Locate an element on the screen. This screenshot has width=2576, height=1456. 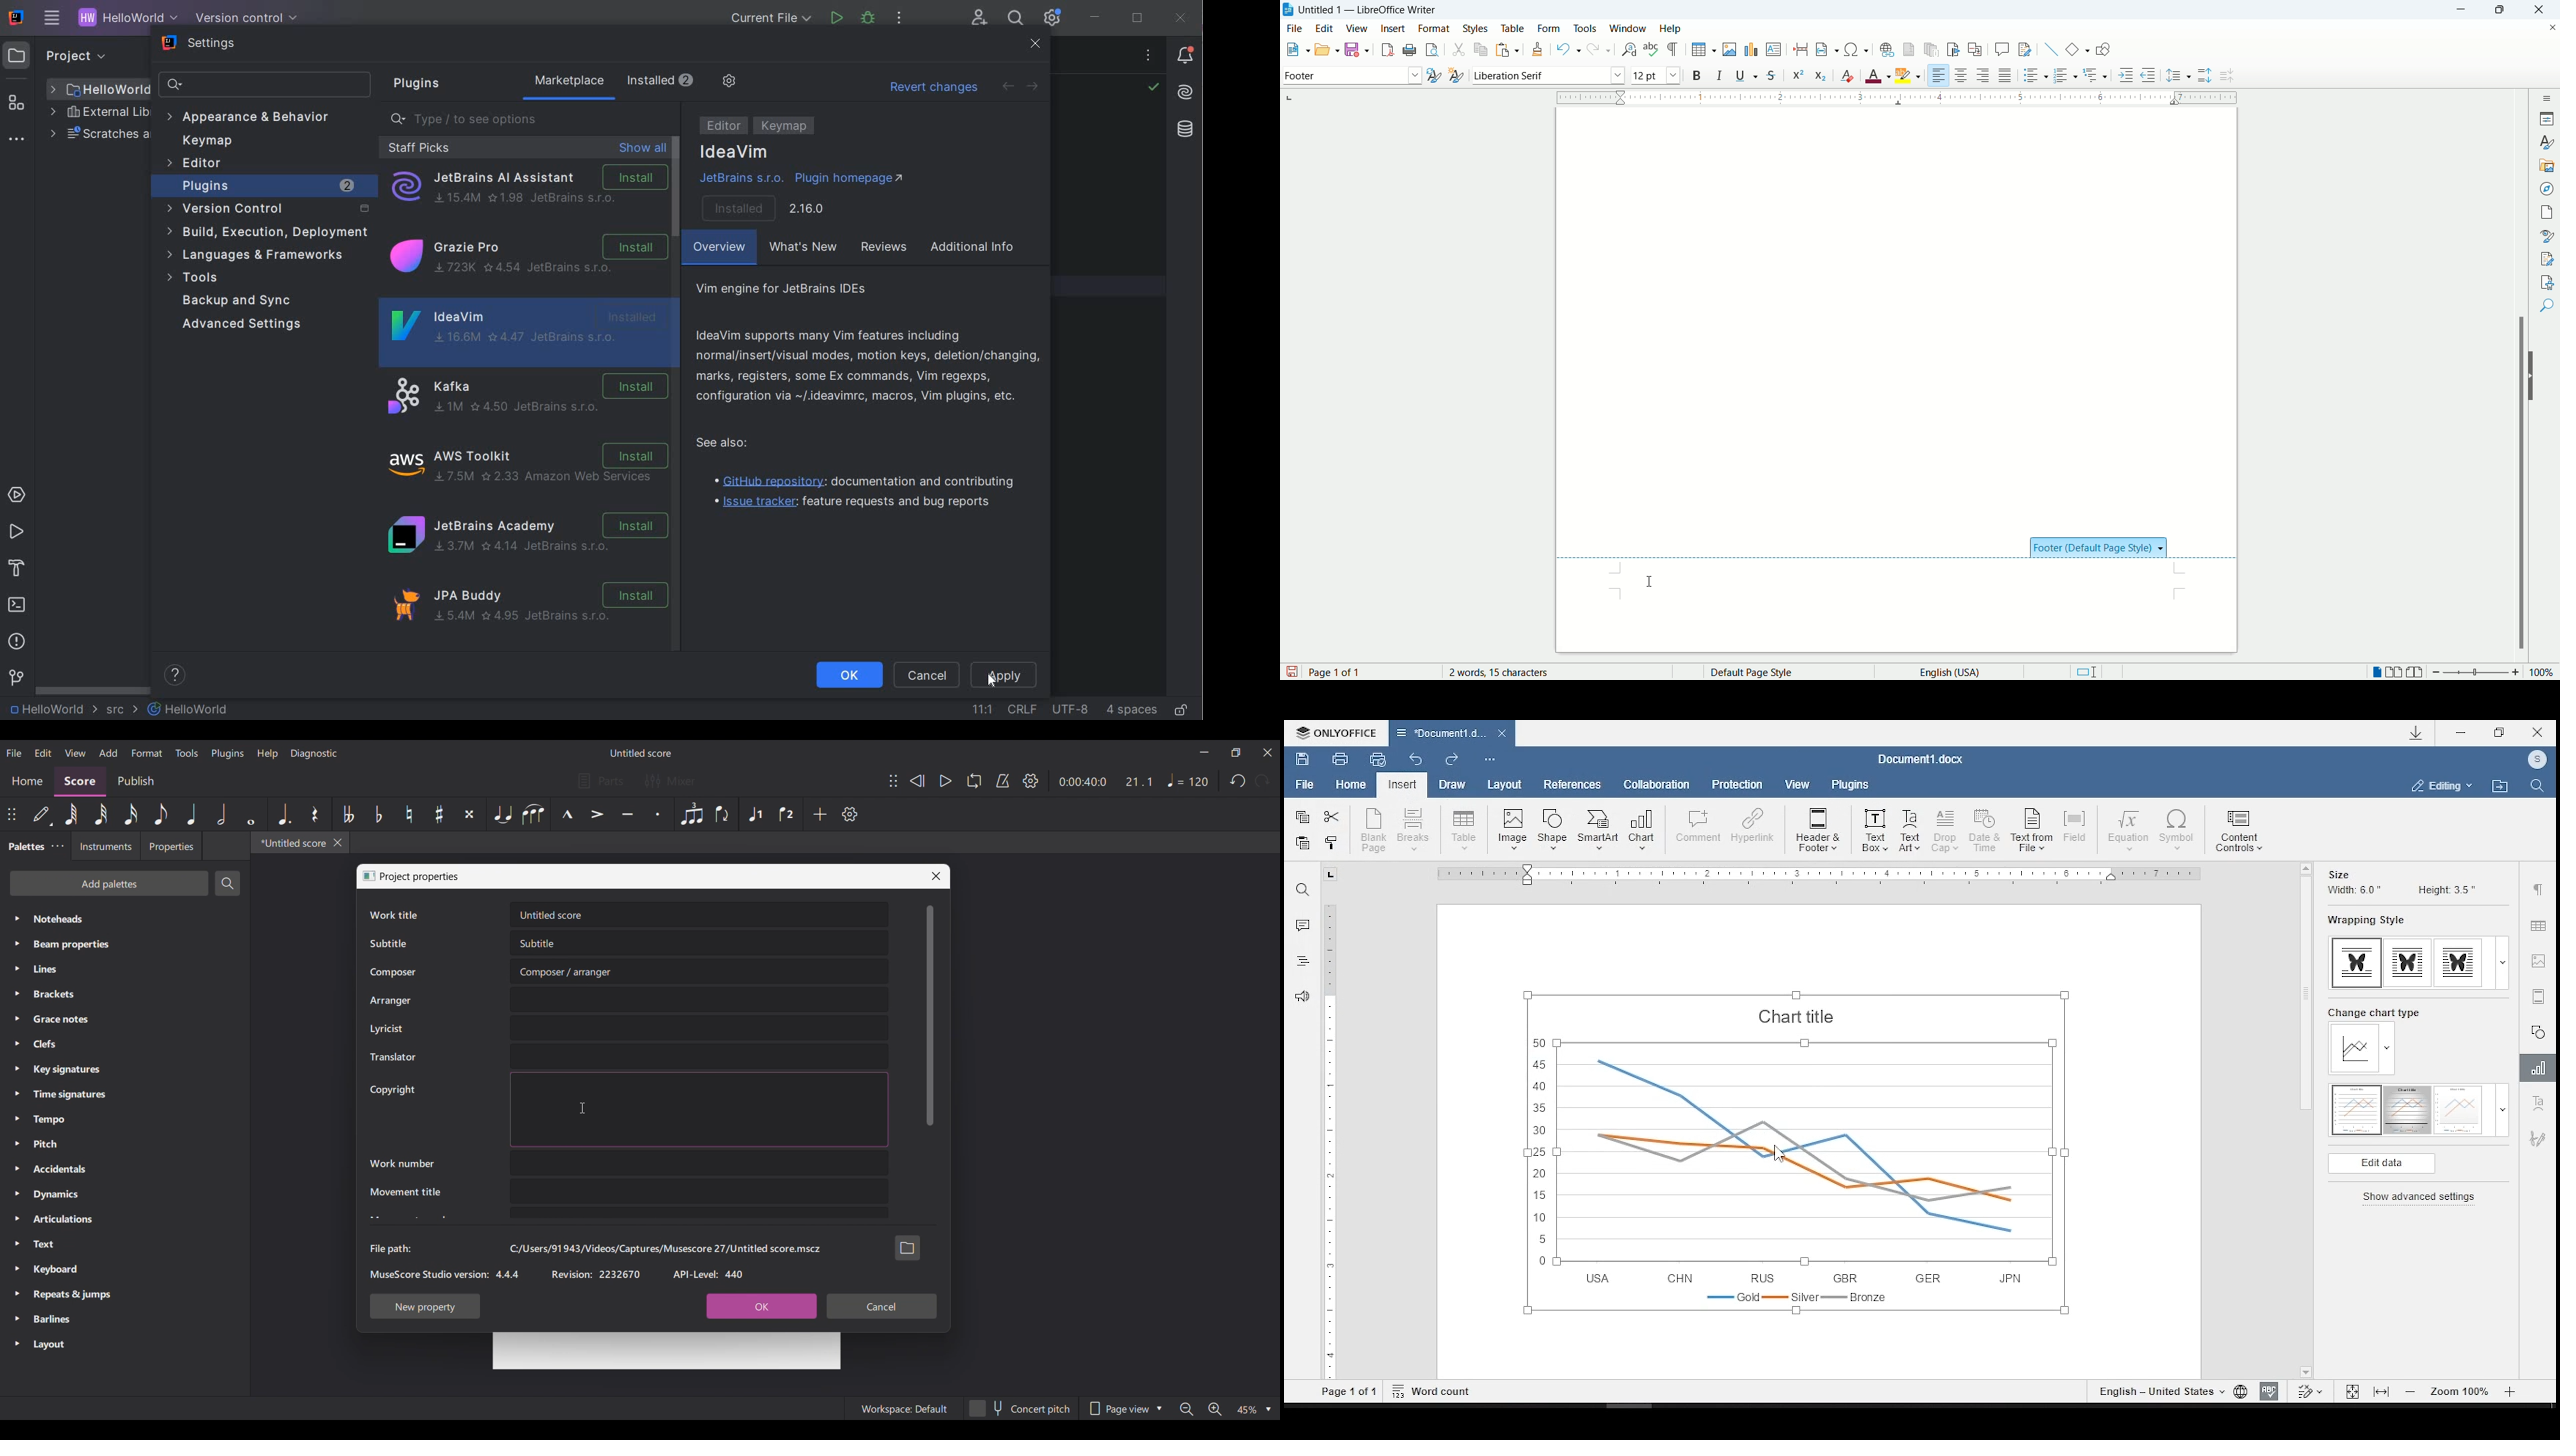
file is located at coordinates (1304, 785).